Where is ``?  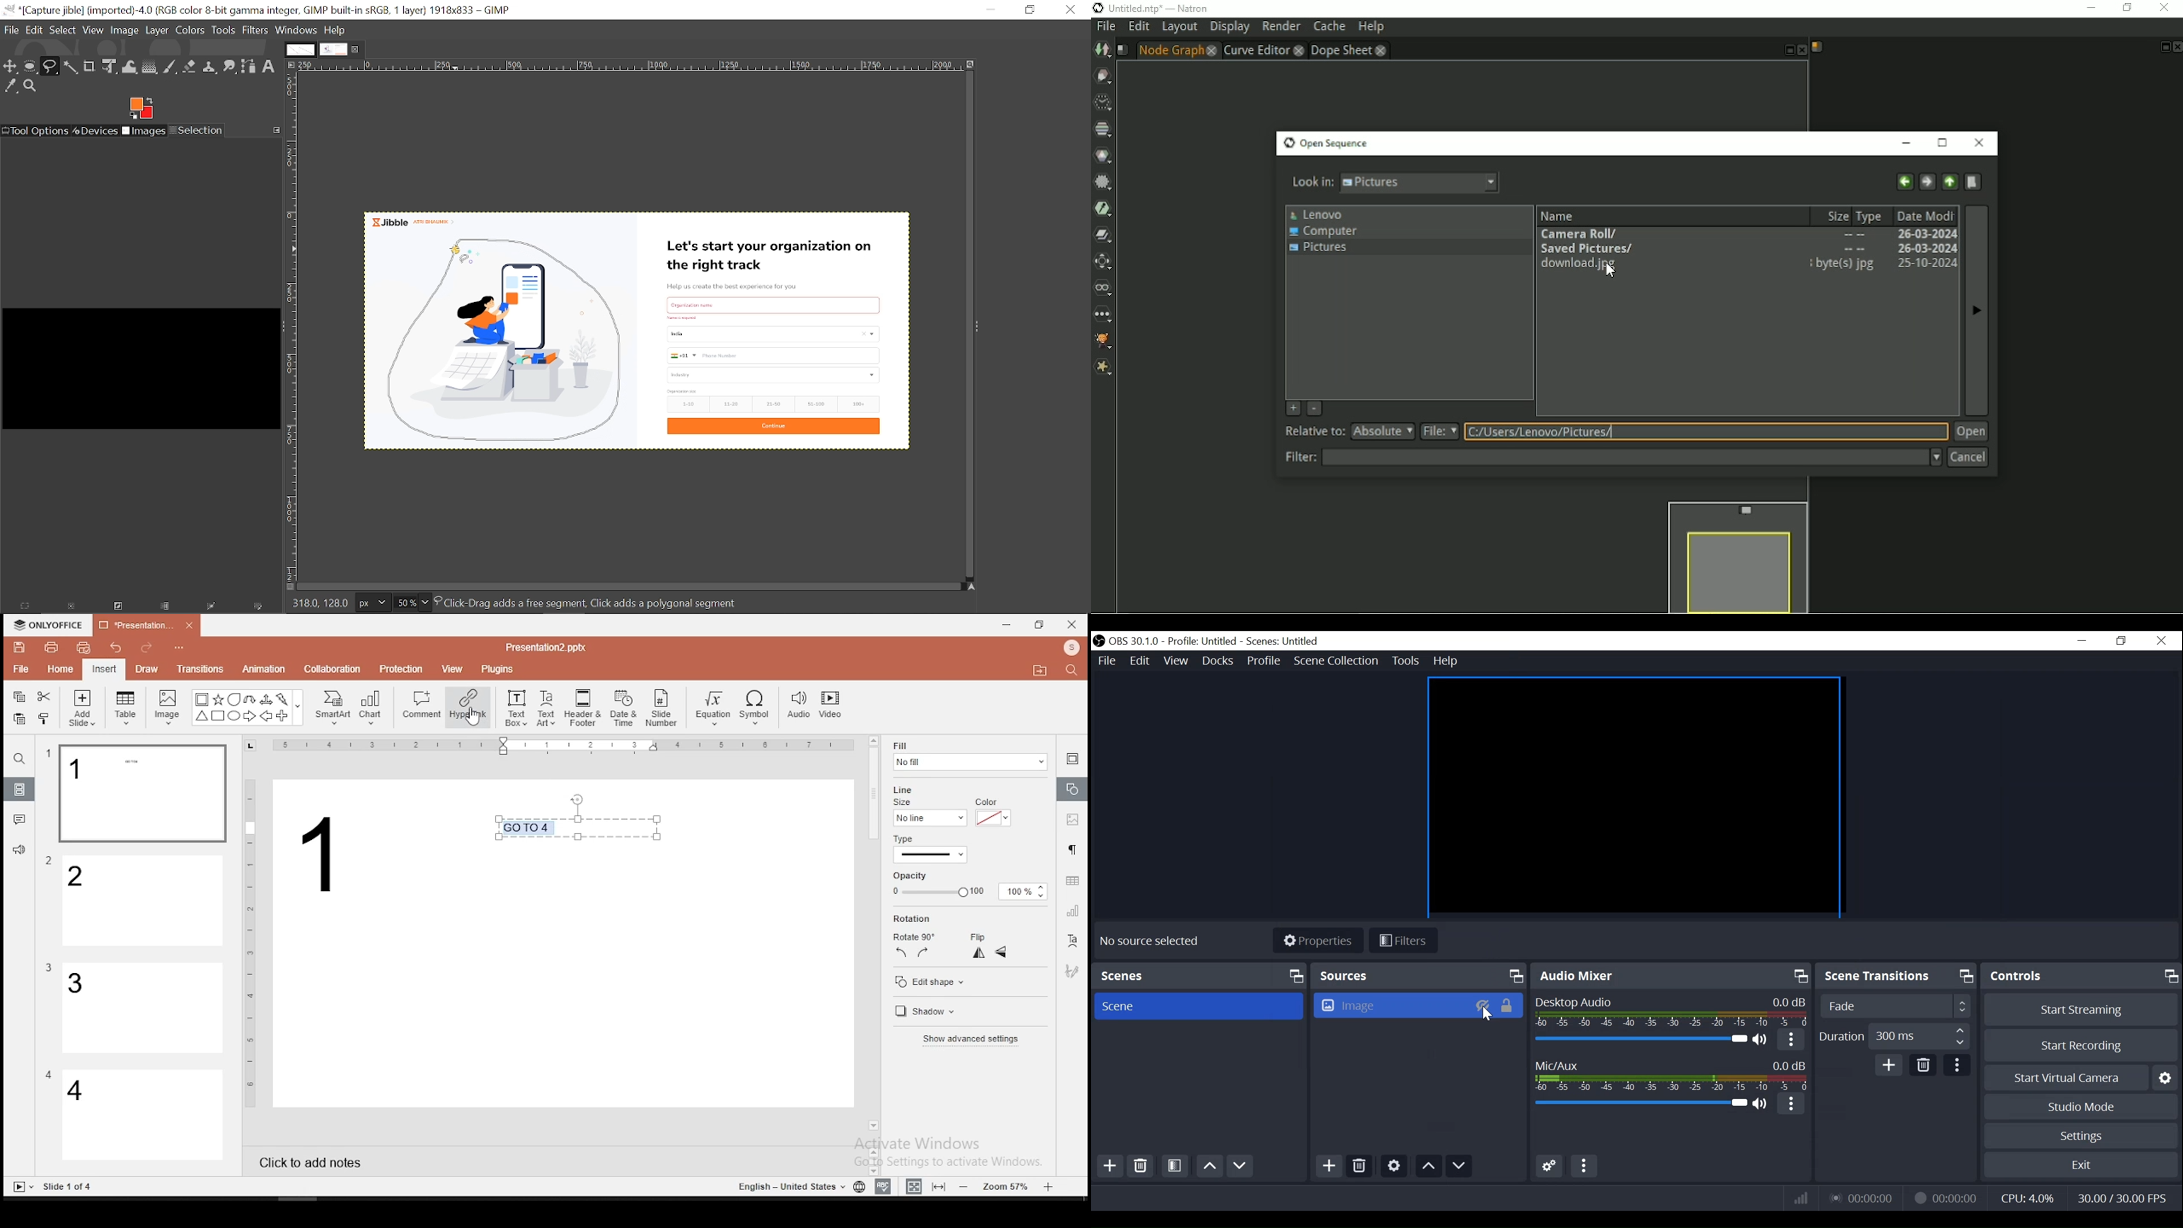
 is located at coordinates (333, 856).